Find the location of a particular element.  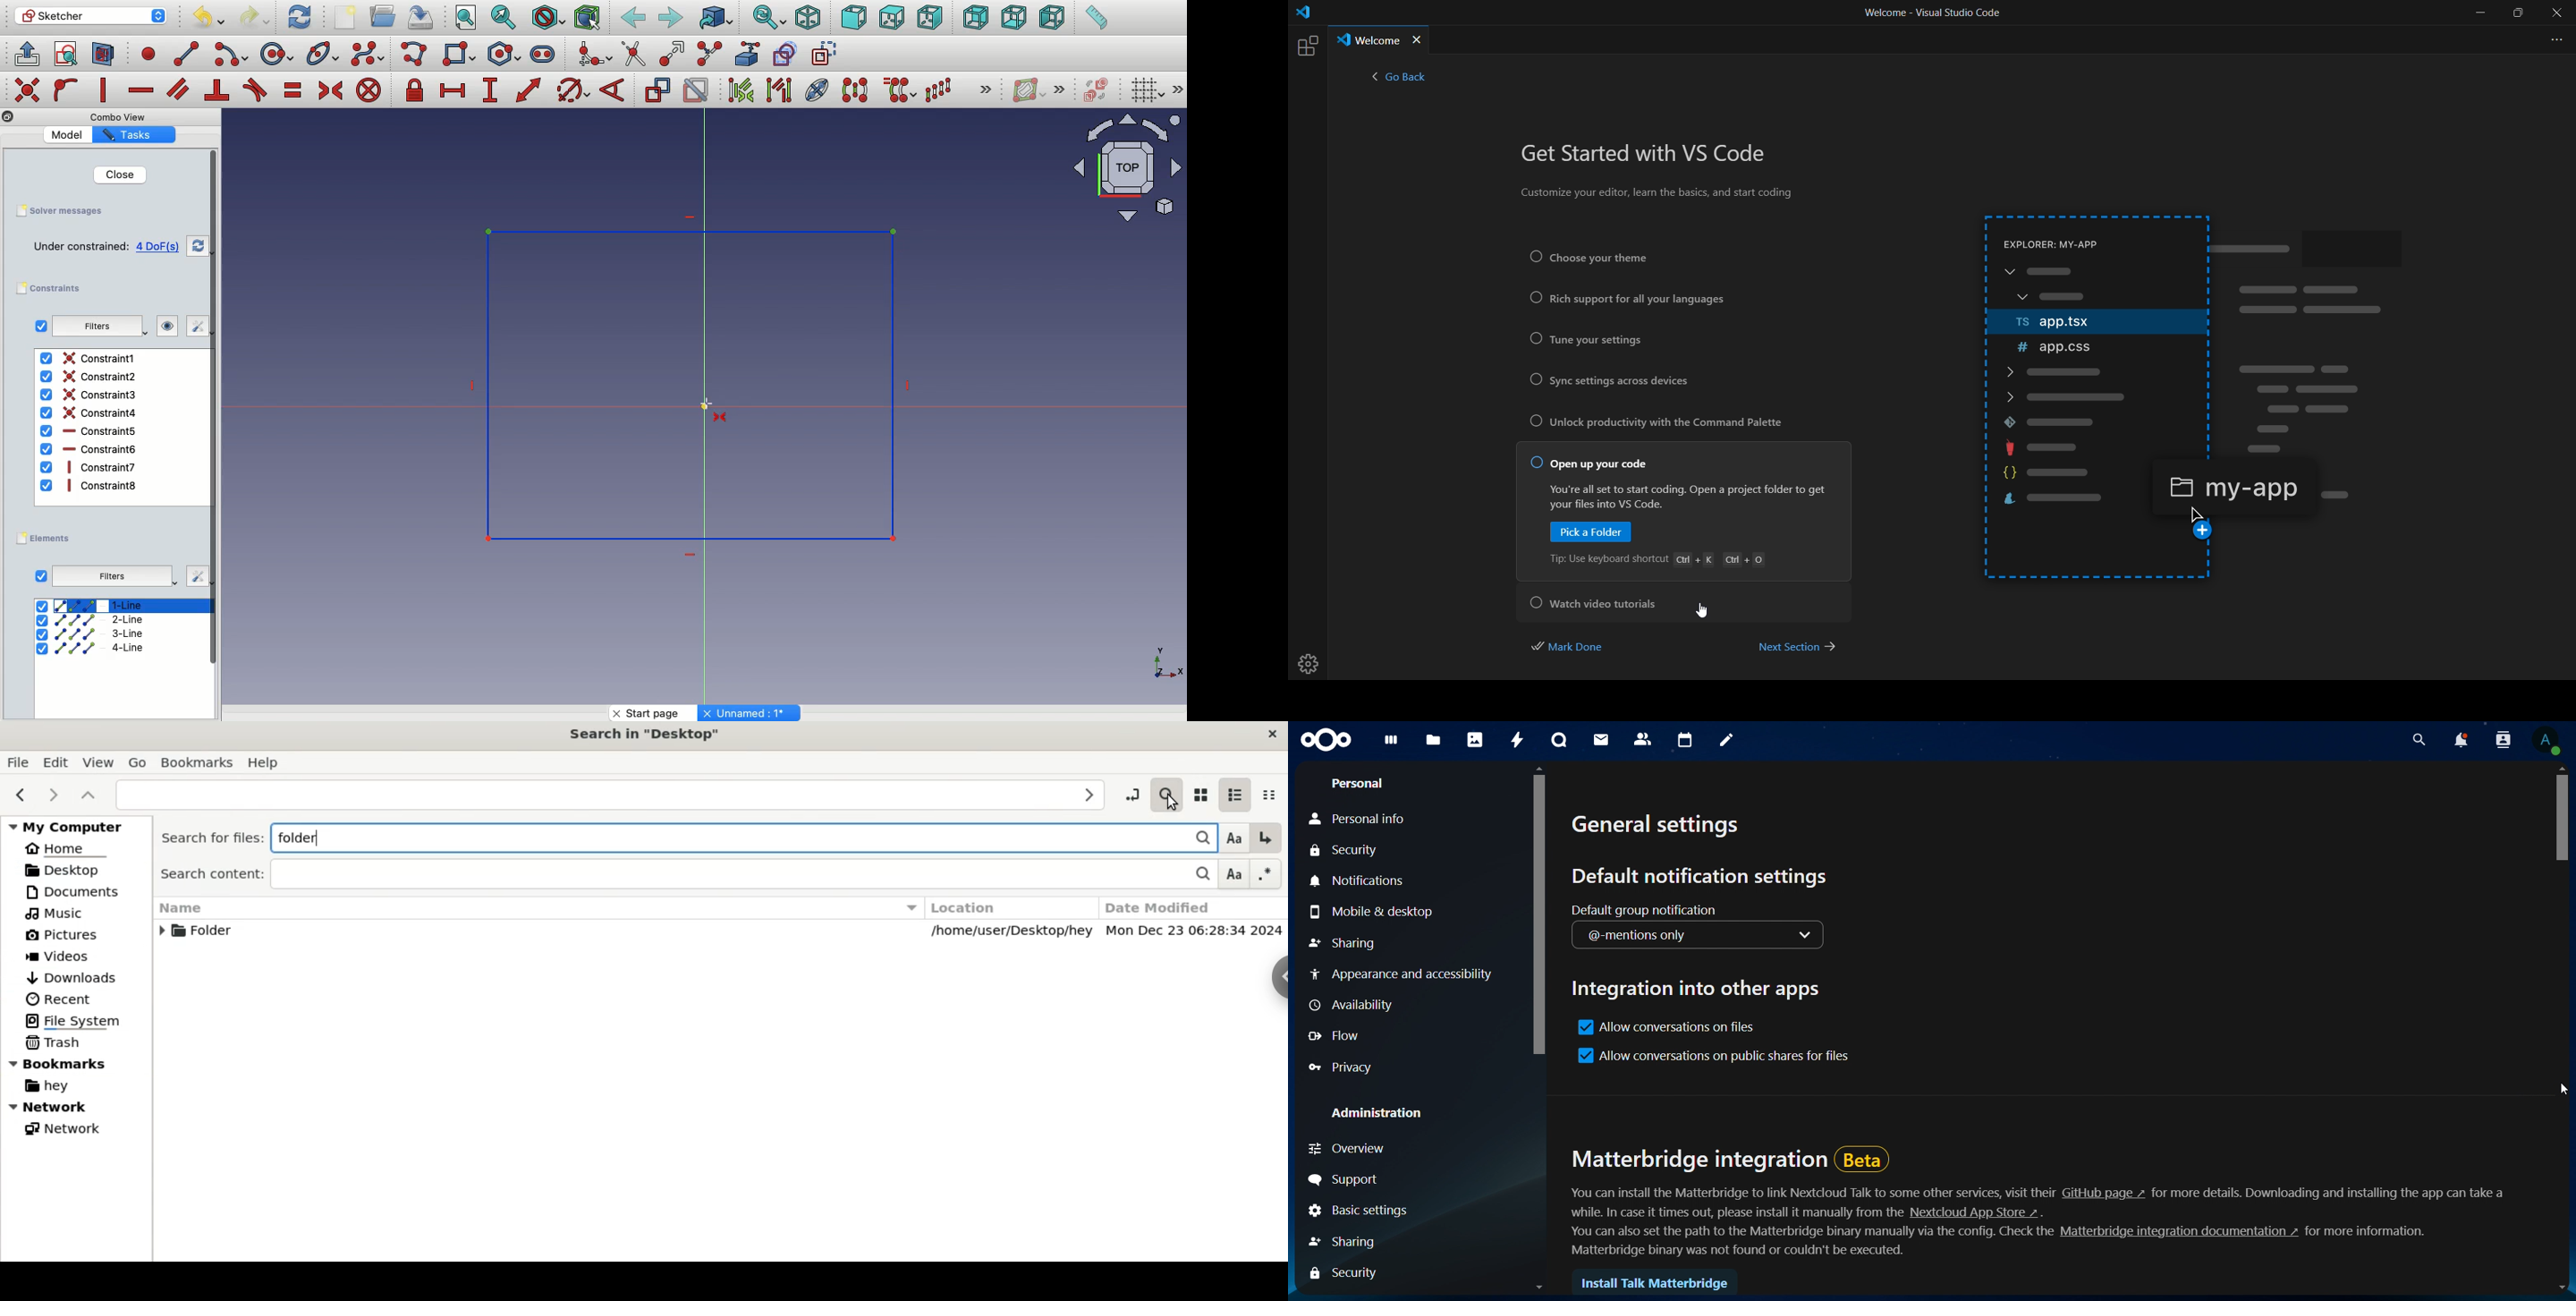

Show hide B spline information layer is located at coordinates (1031, 90).